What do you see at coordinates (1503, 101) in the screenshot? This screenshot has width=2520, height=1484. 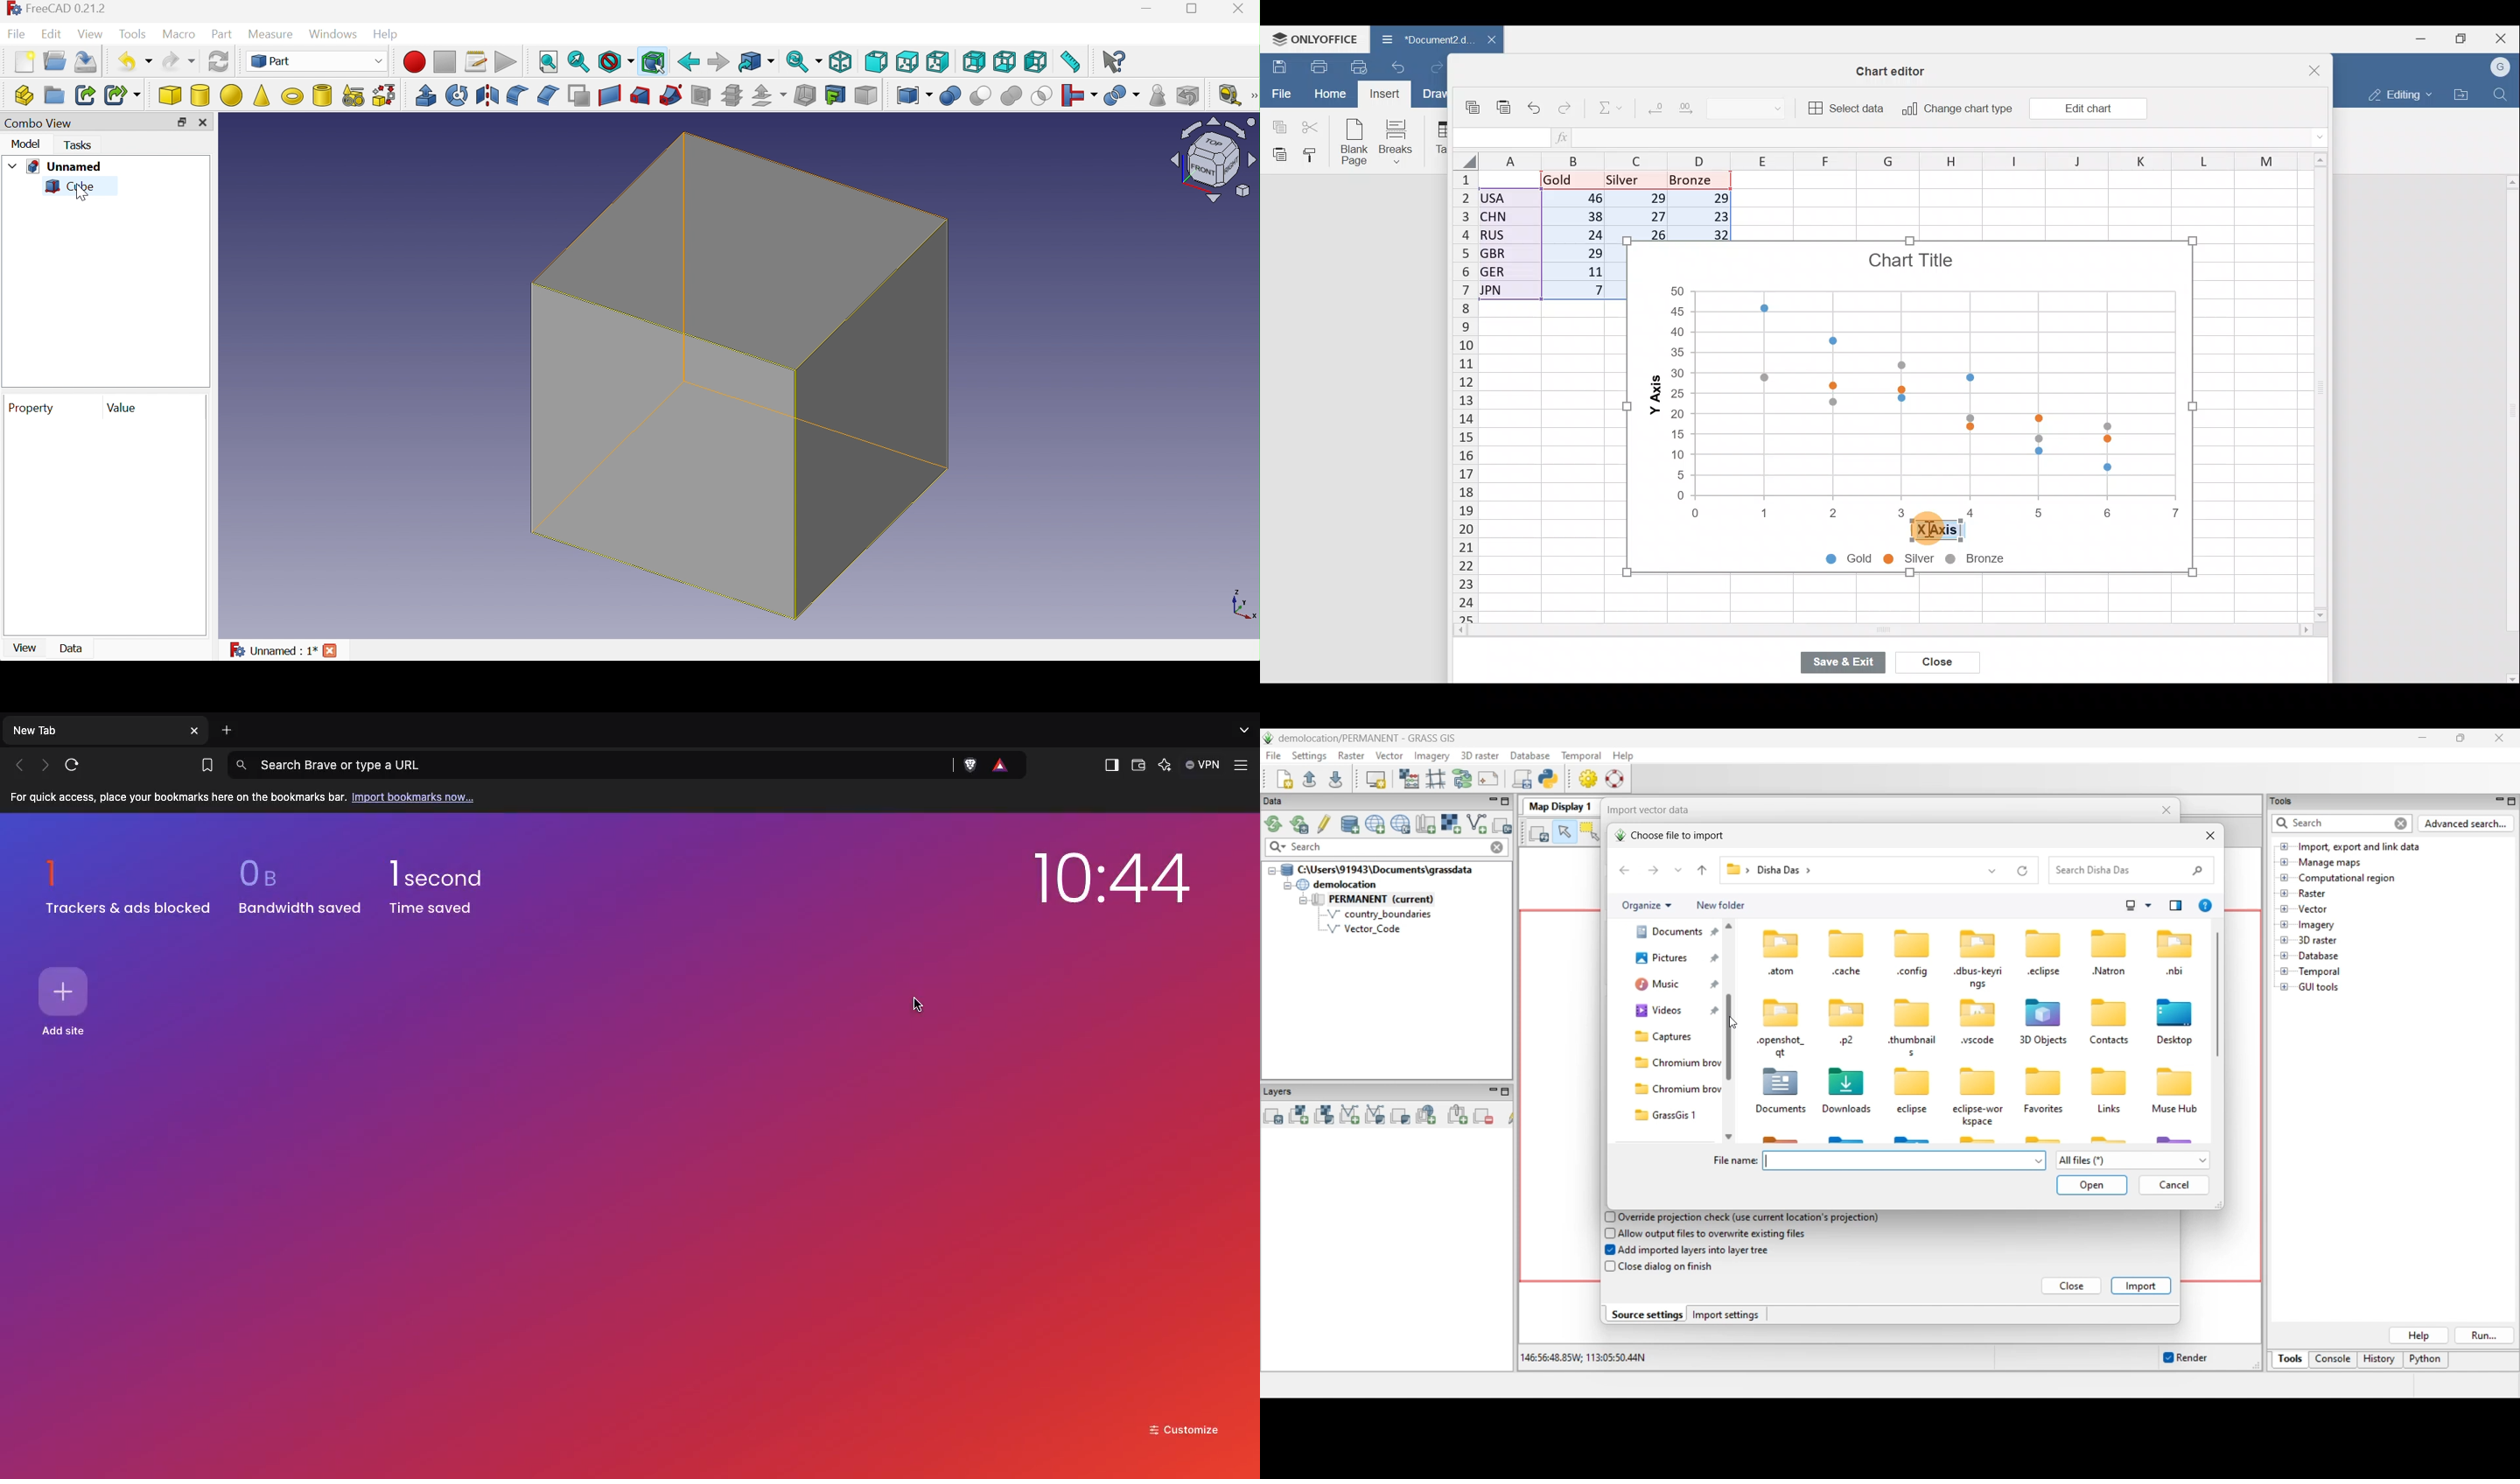 I see `Paste` at bounding box center [1503, 101].